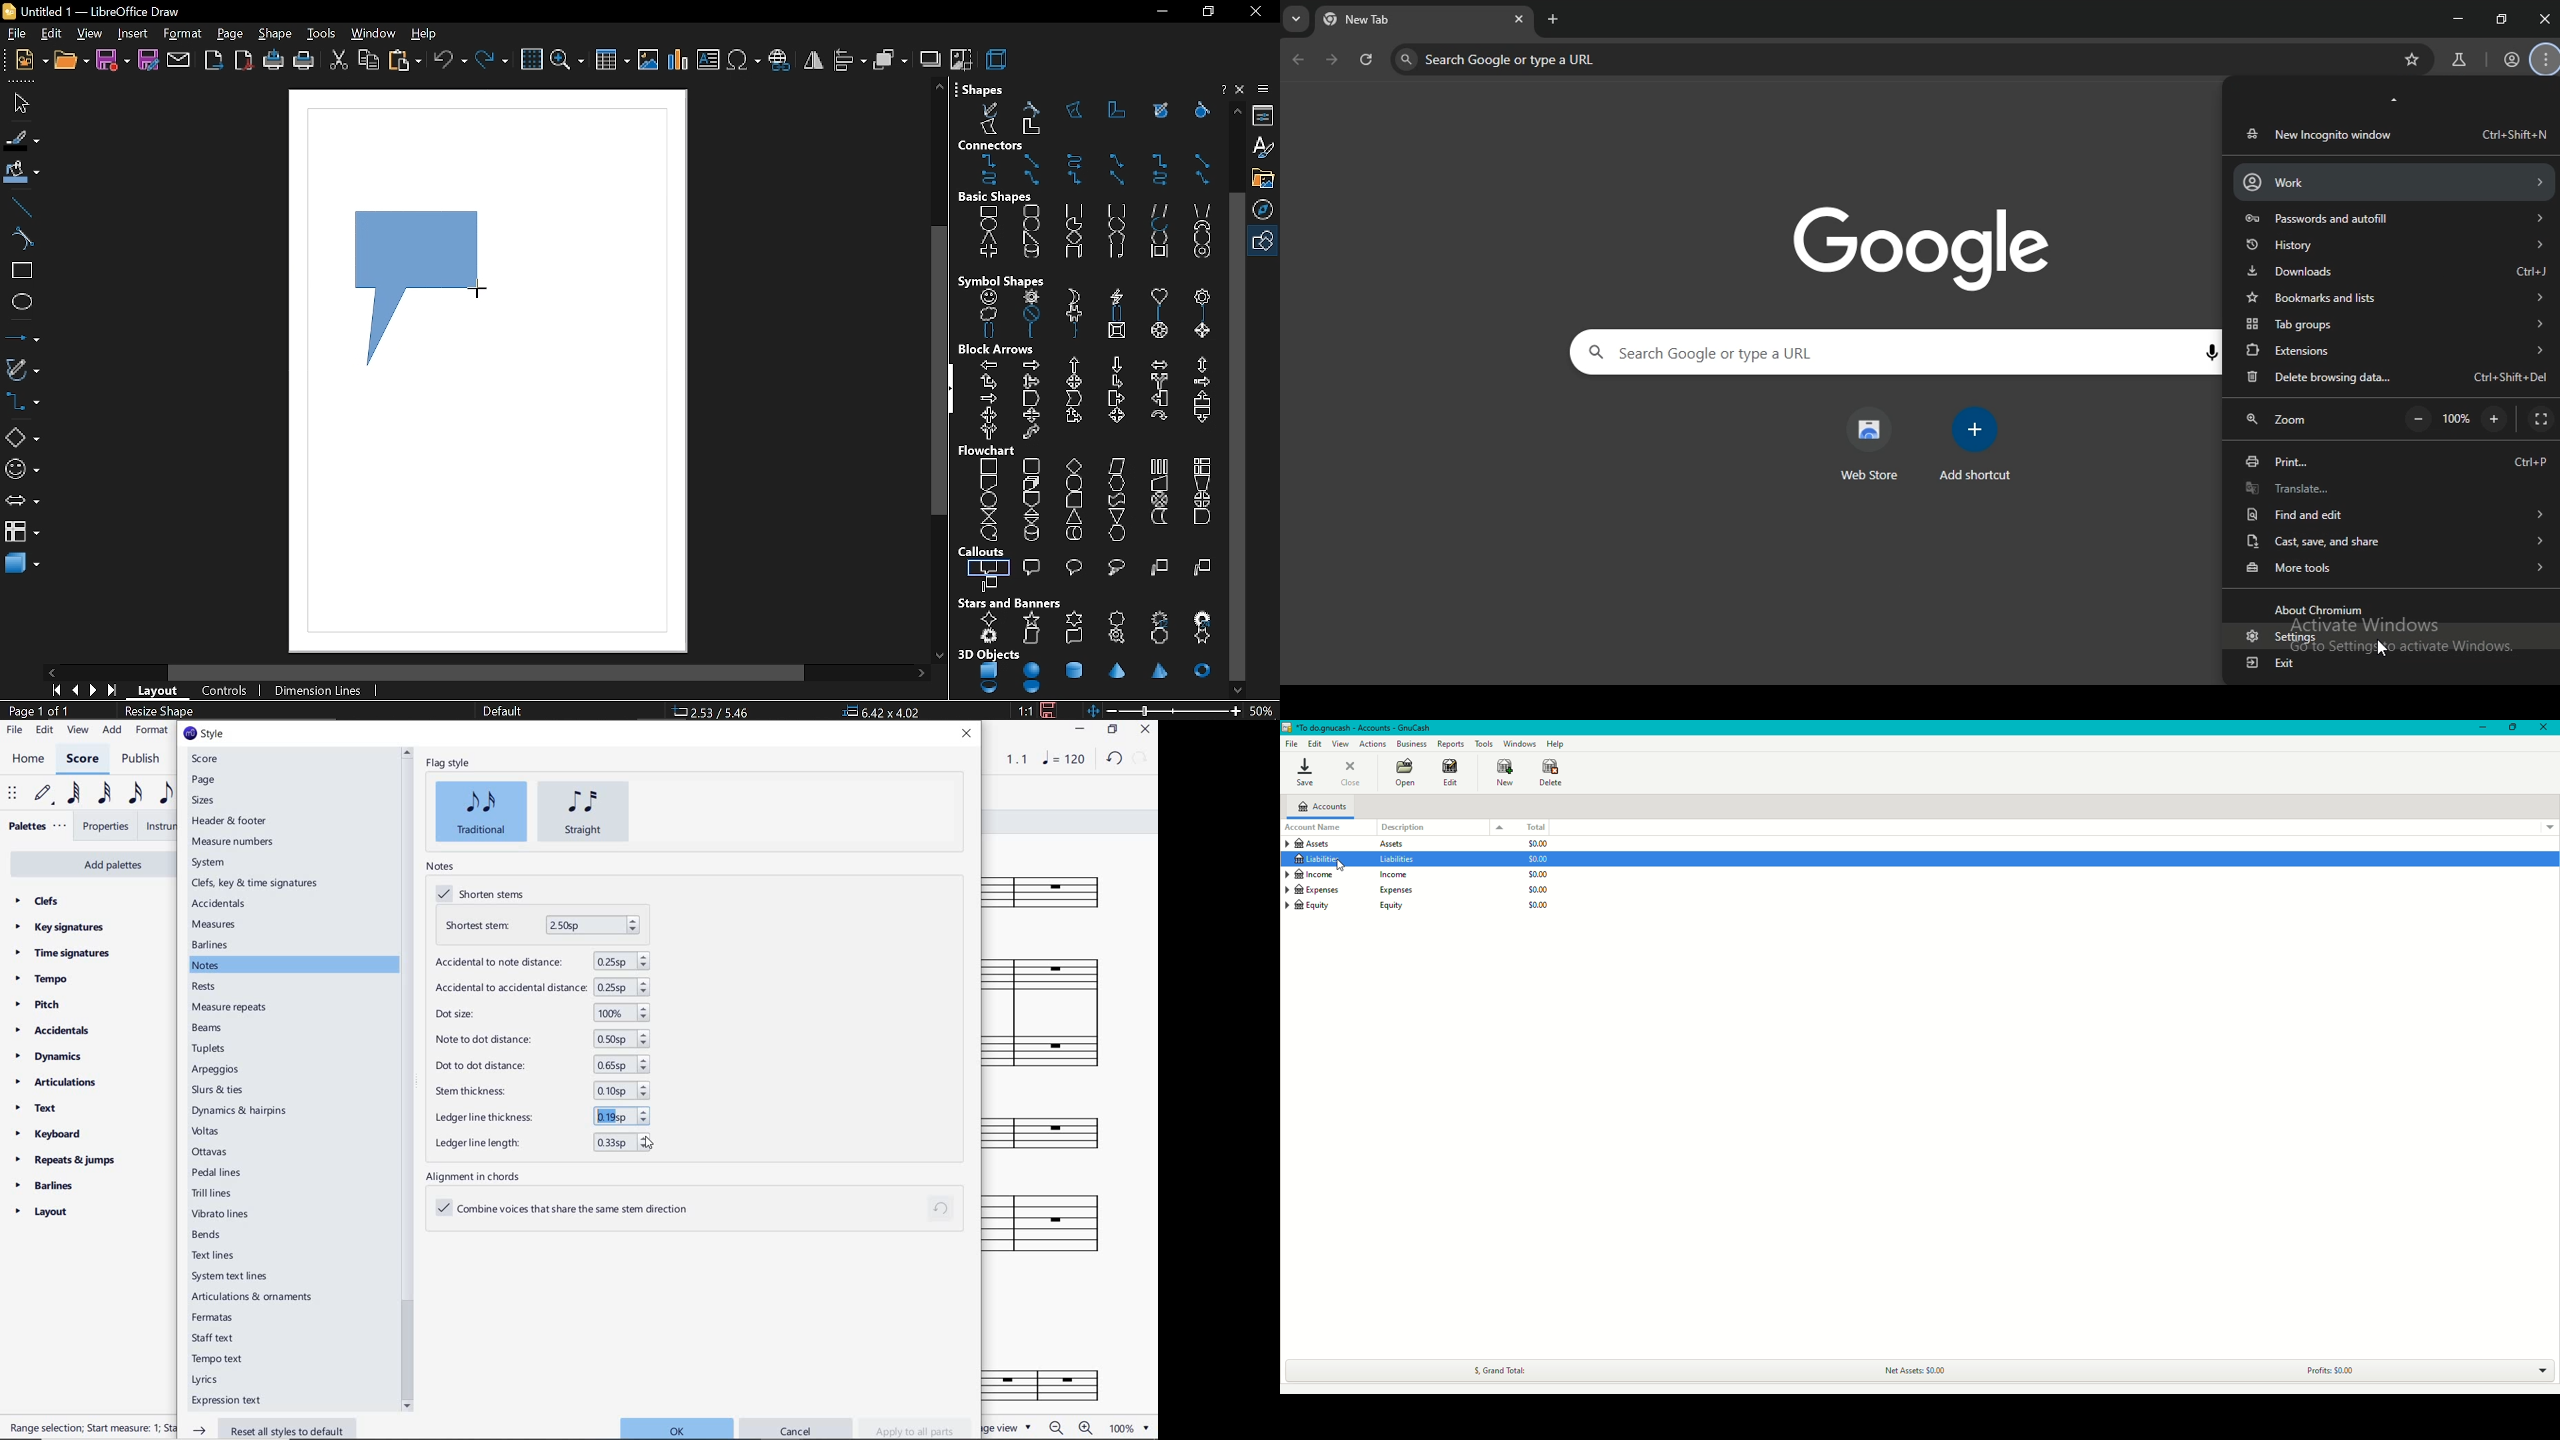  Describe the element at coordinates (91, 692) in the screenshot. I see `next page` at that location.